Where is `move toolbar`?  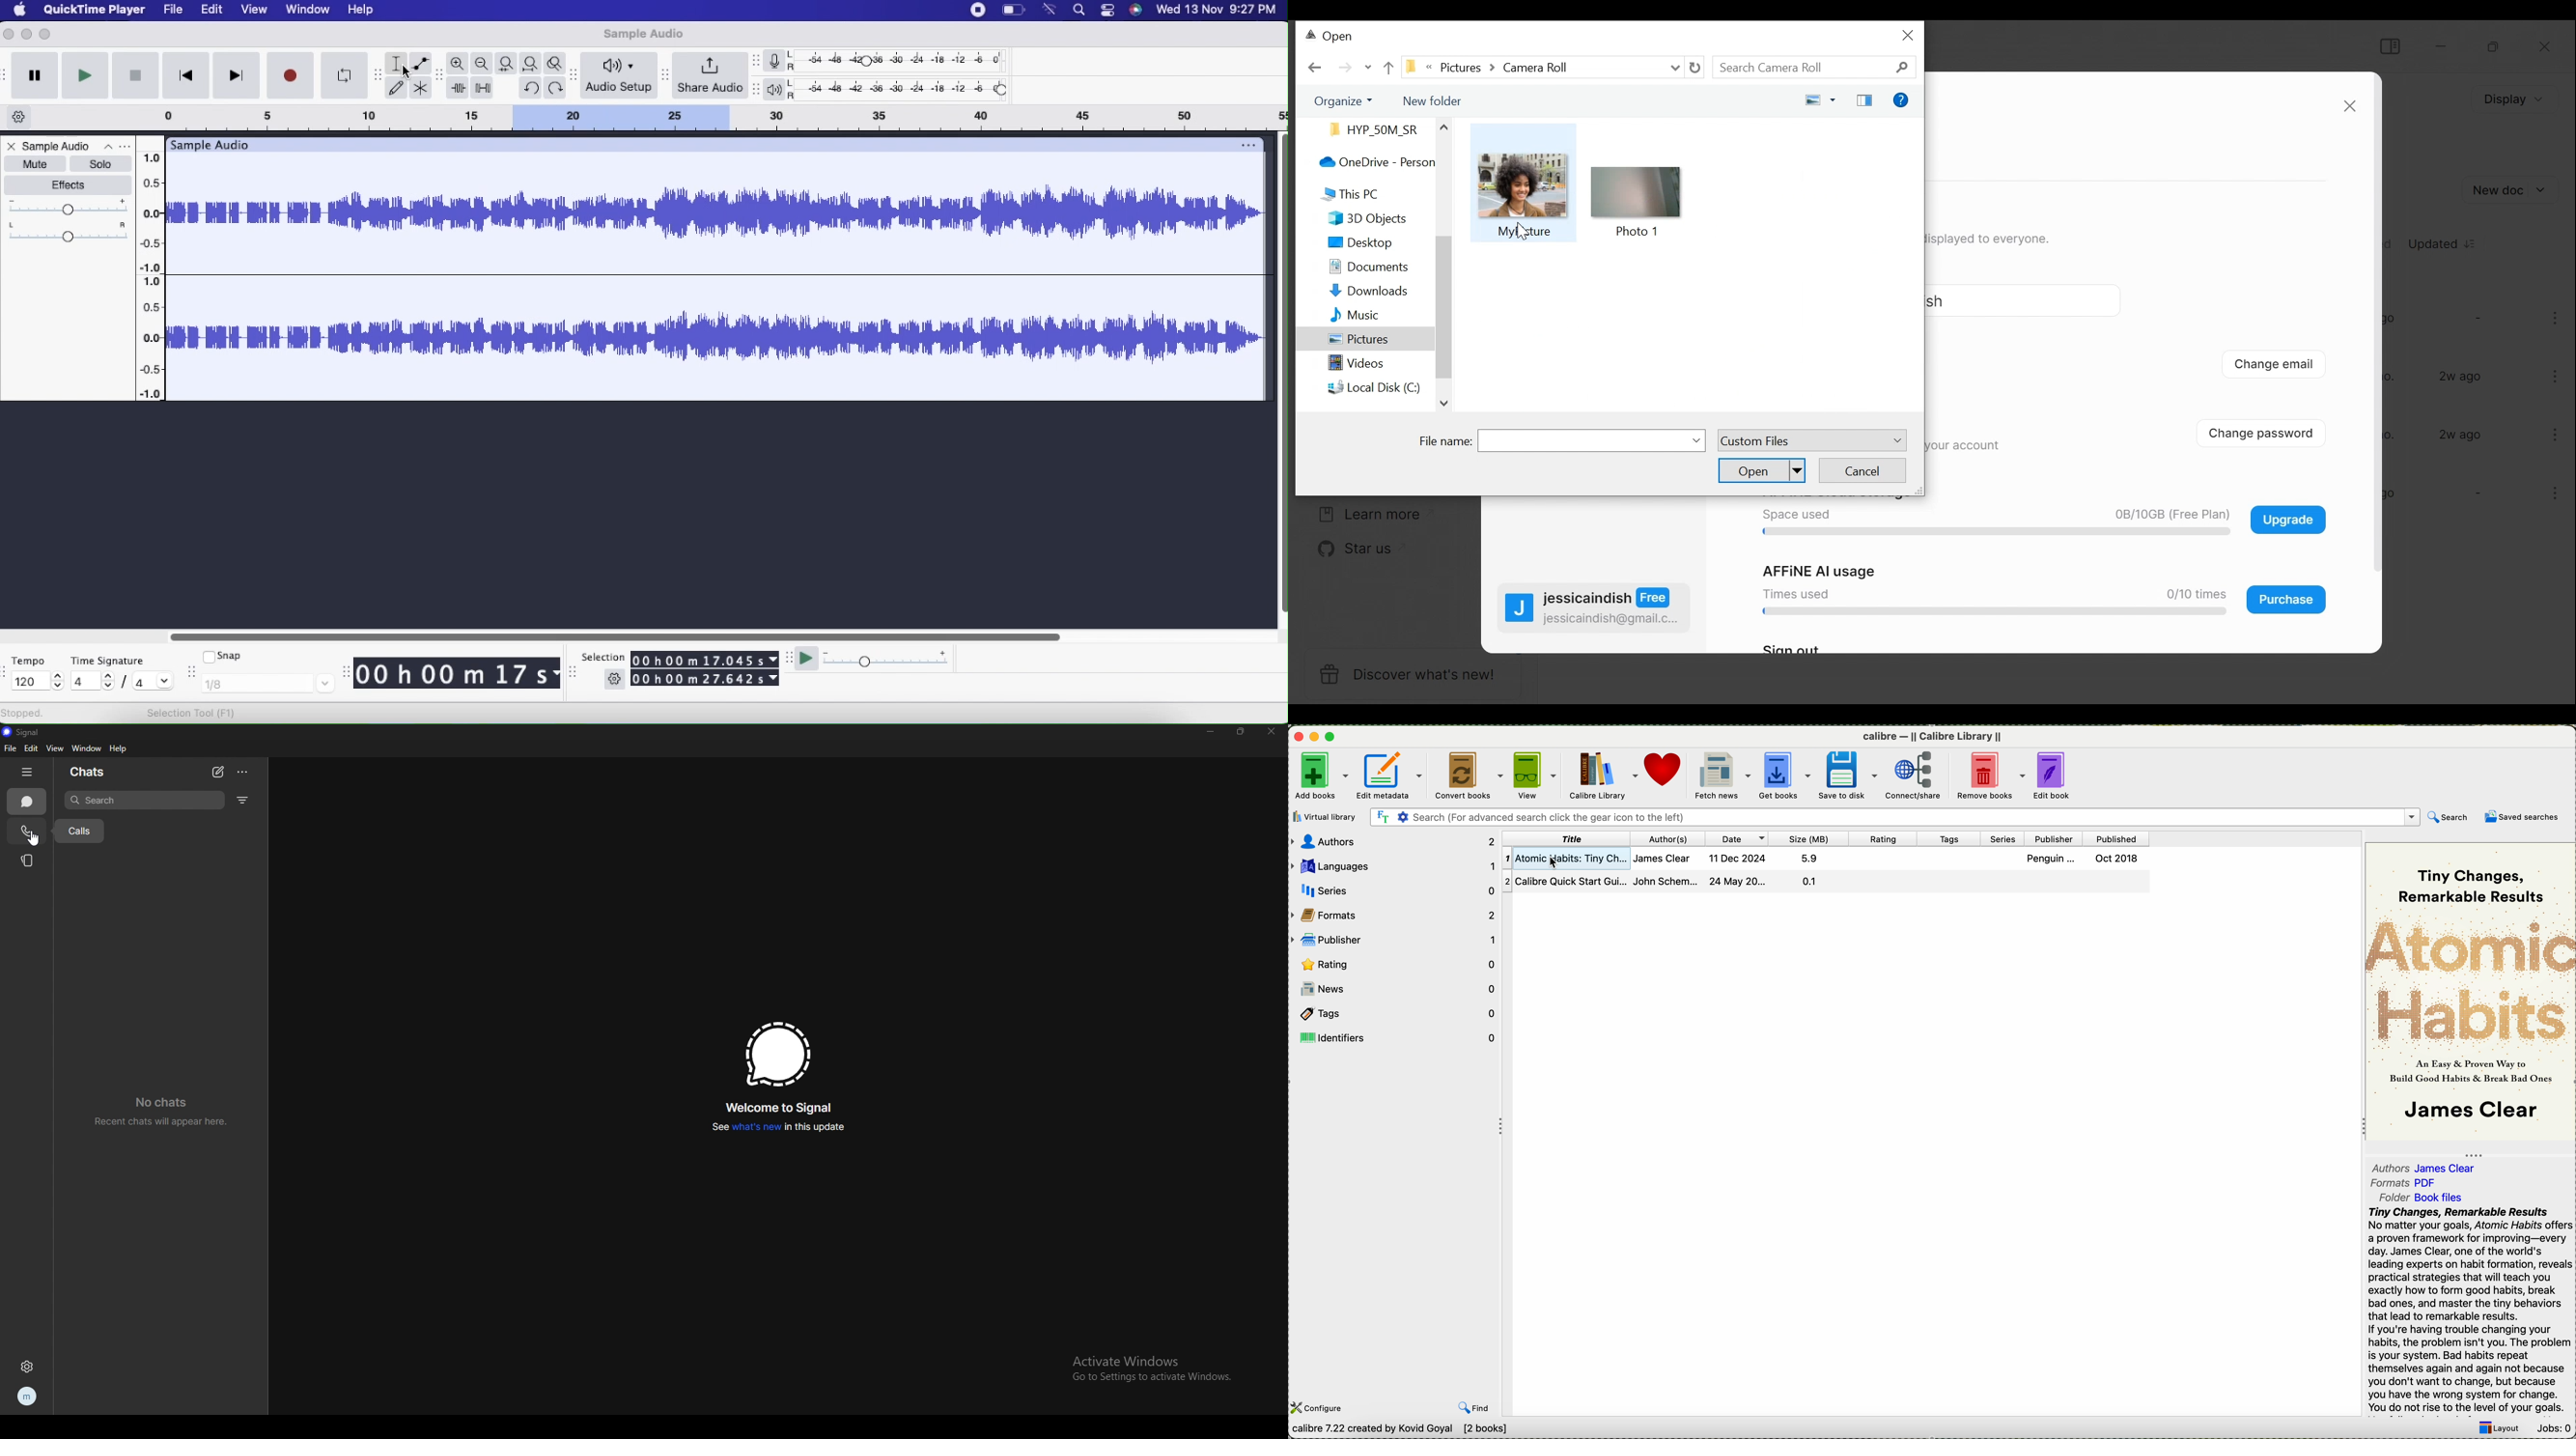 move toolbar is located at coordinates (663, 75).